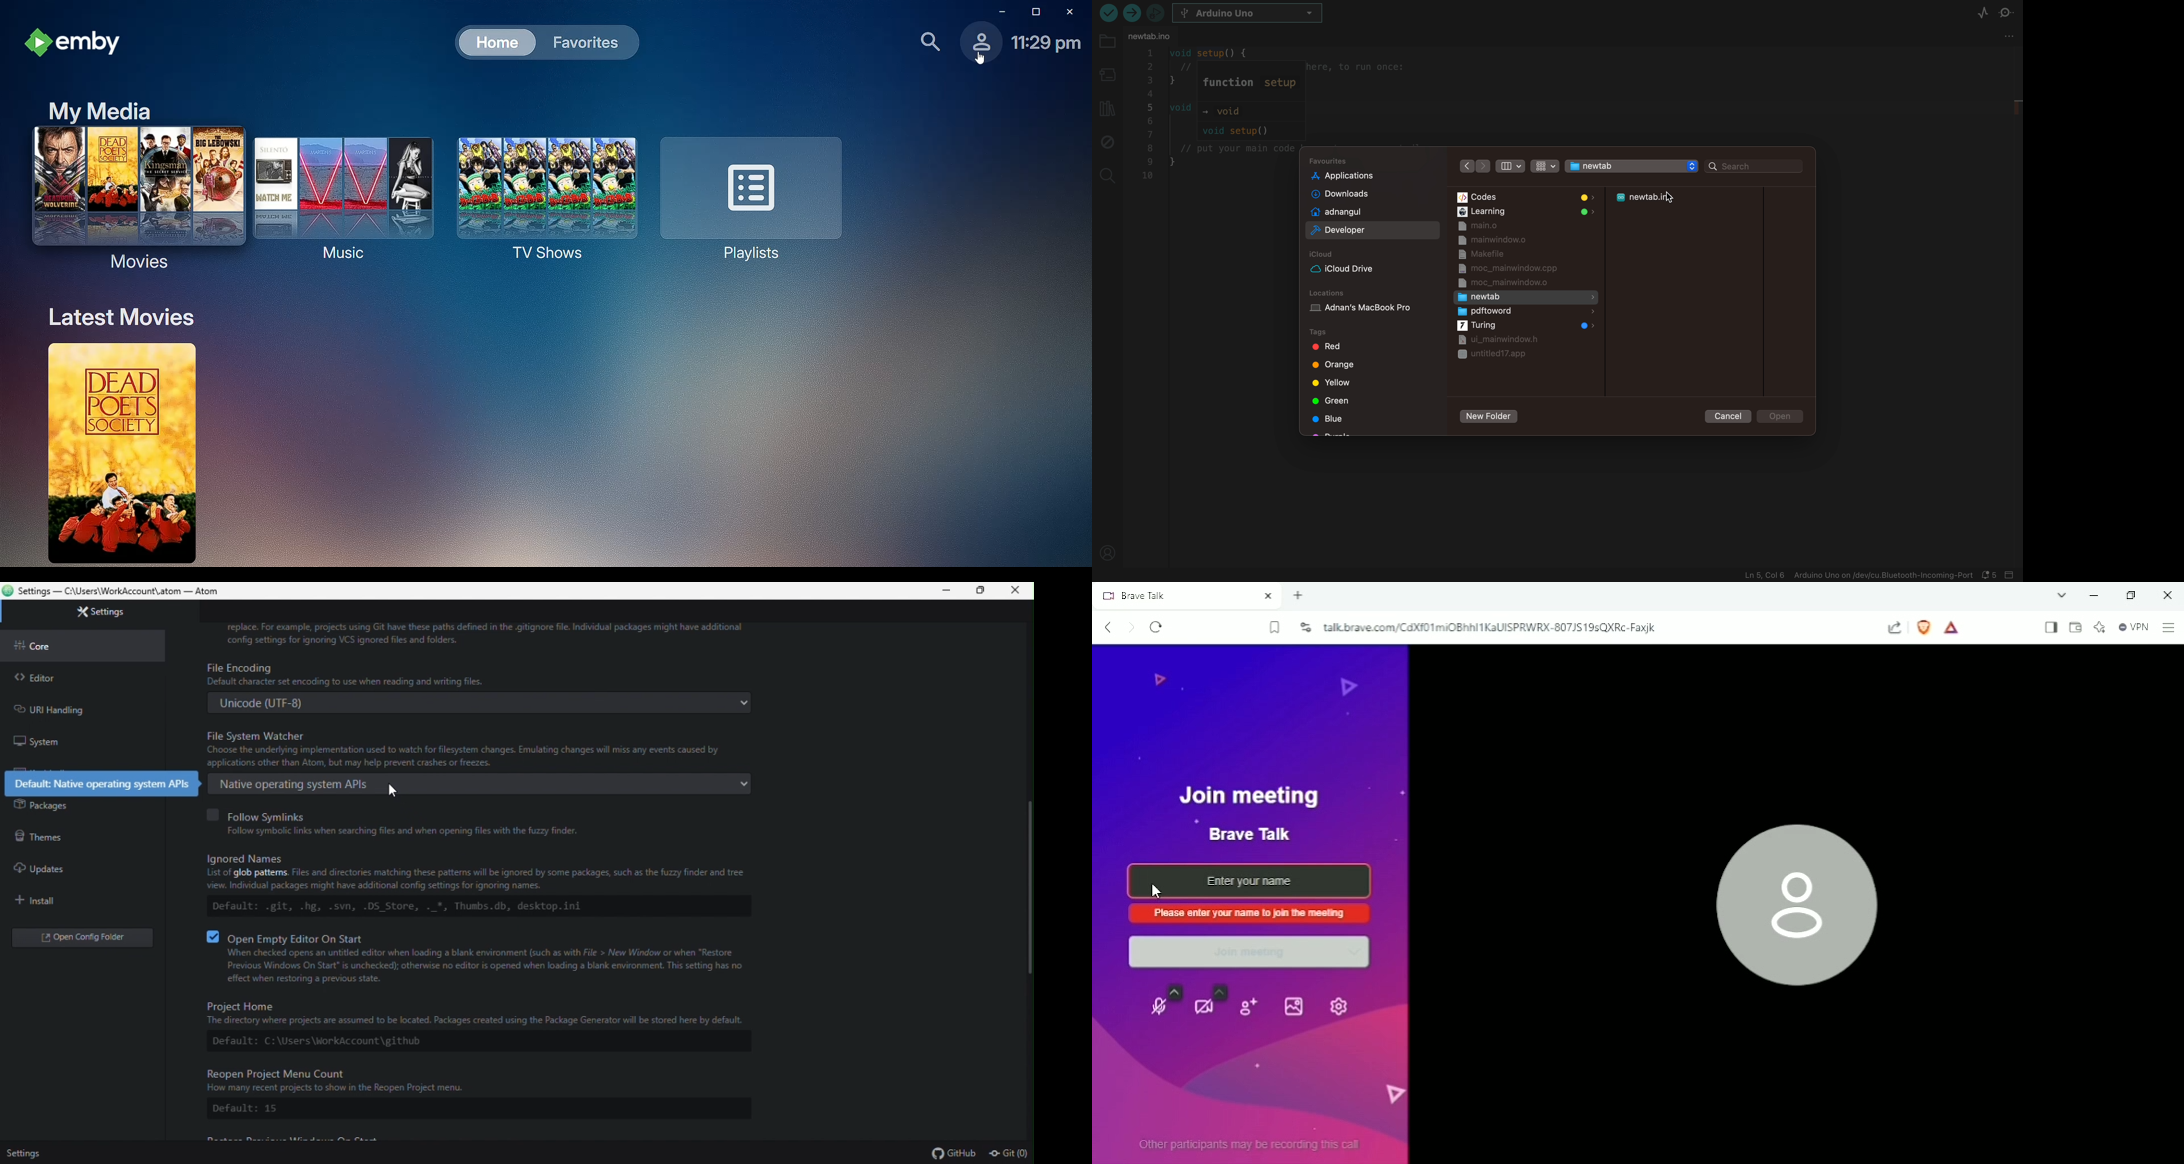 This screenshot has width=2184, height=1176. What do you see at coordinates (74, 937) in the screenshot?
I see `Open folder` at bounding box center [74, 937].